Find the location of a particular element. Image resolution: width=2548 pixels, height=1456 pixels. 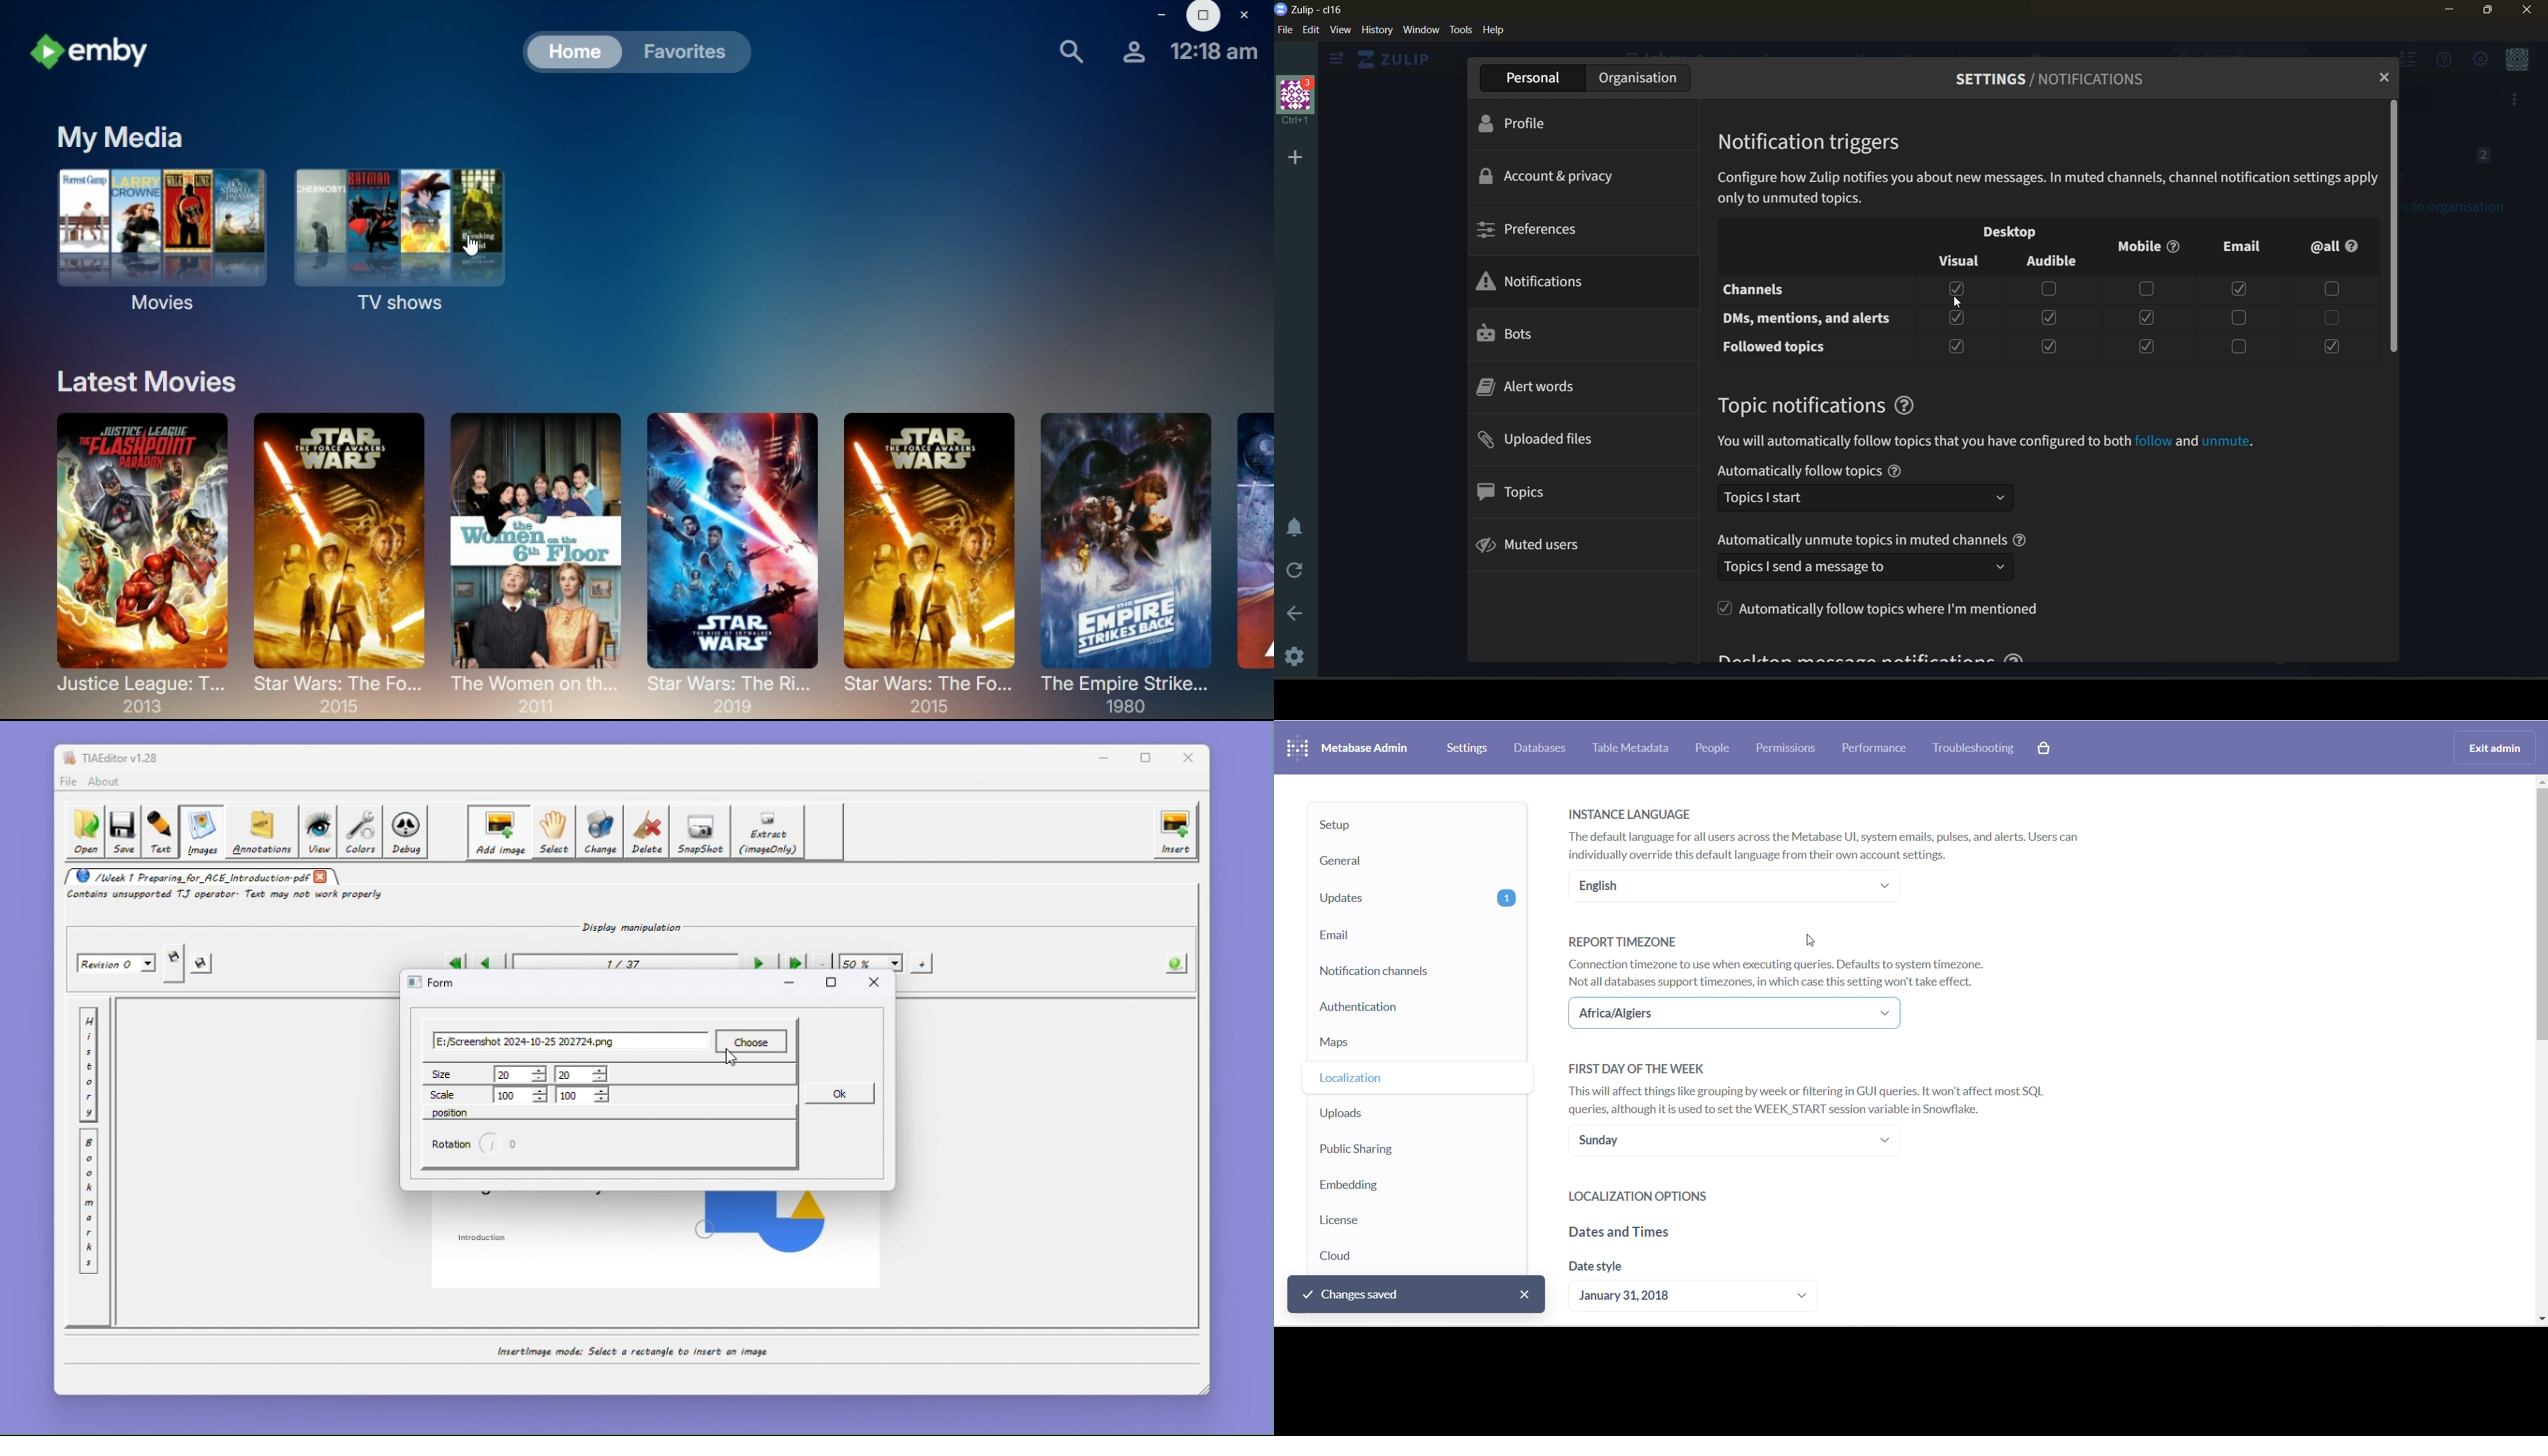

checkbox is located at coordinates (1958, 289).